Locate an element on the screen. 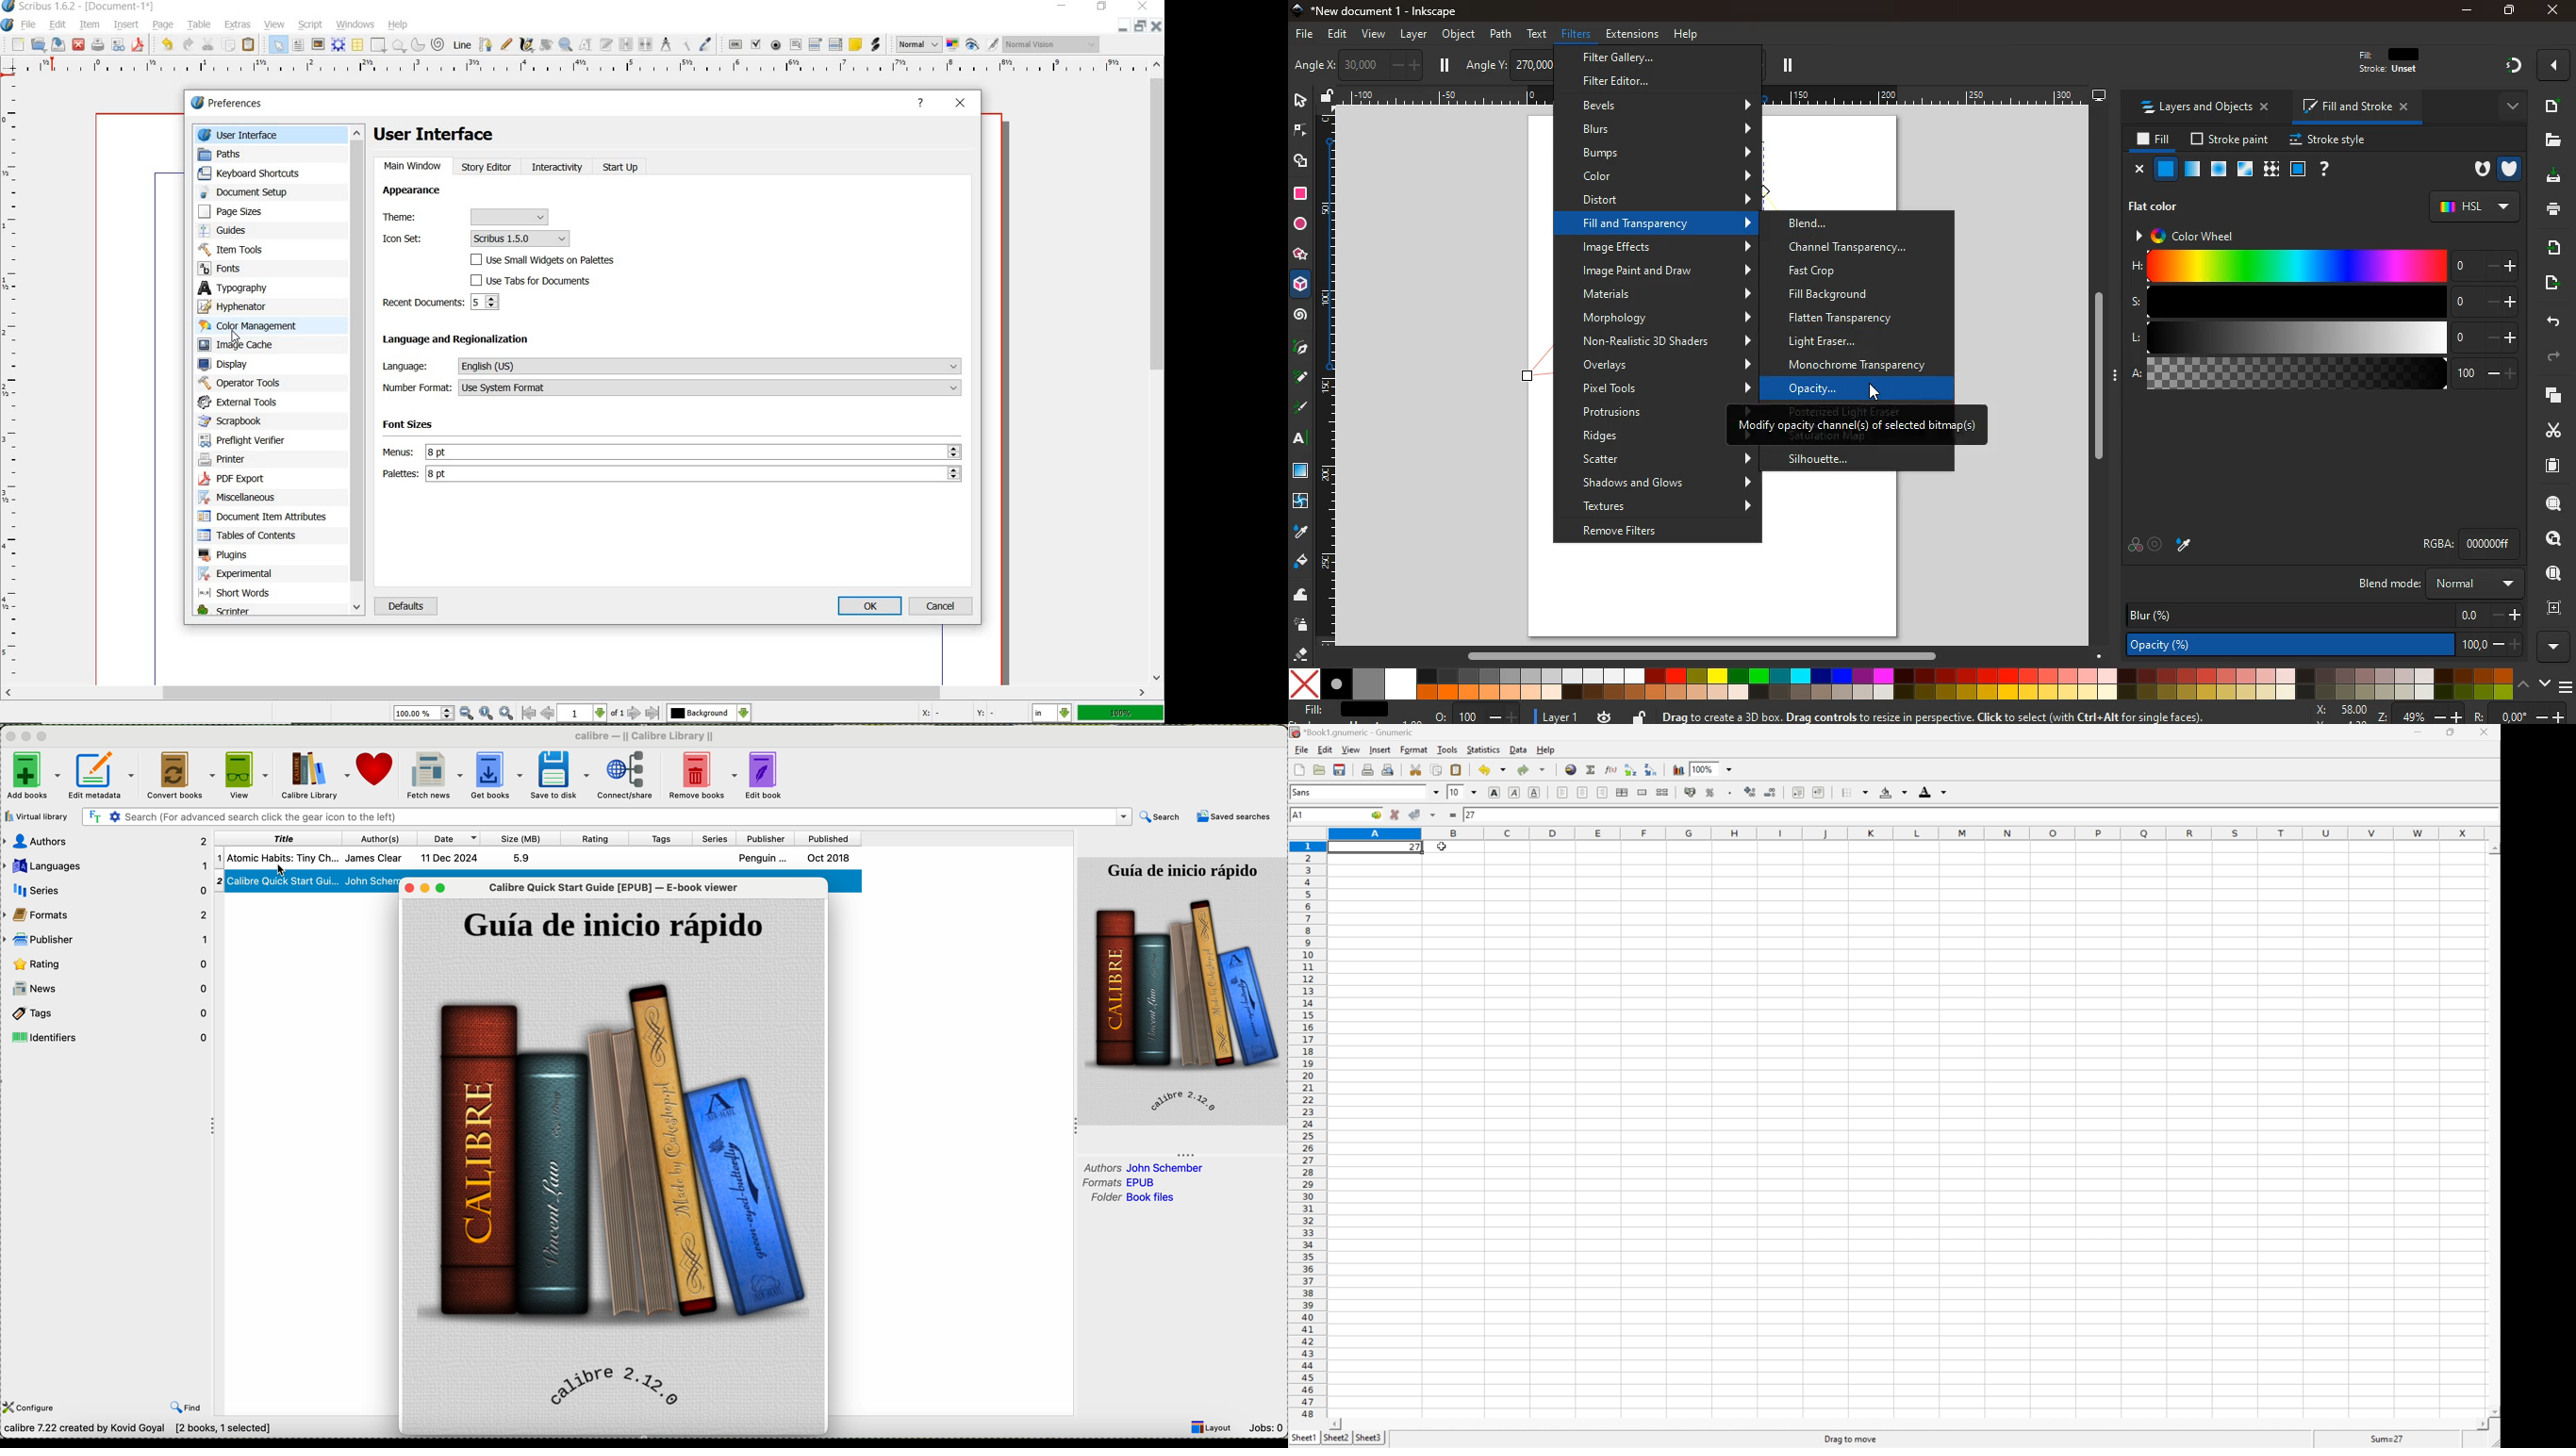  user interface is located at coordinates (434, 134).